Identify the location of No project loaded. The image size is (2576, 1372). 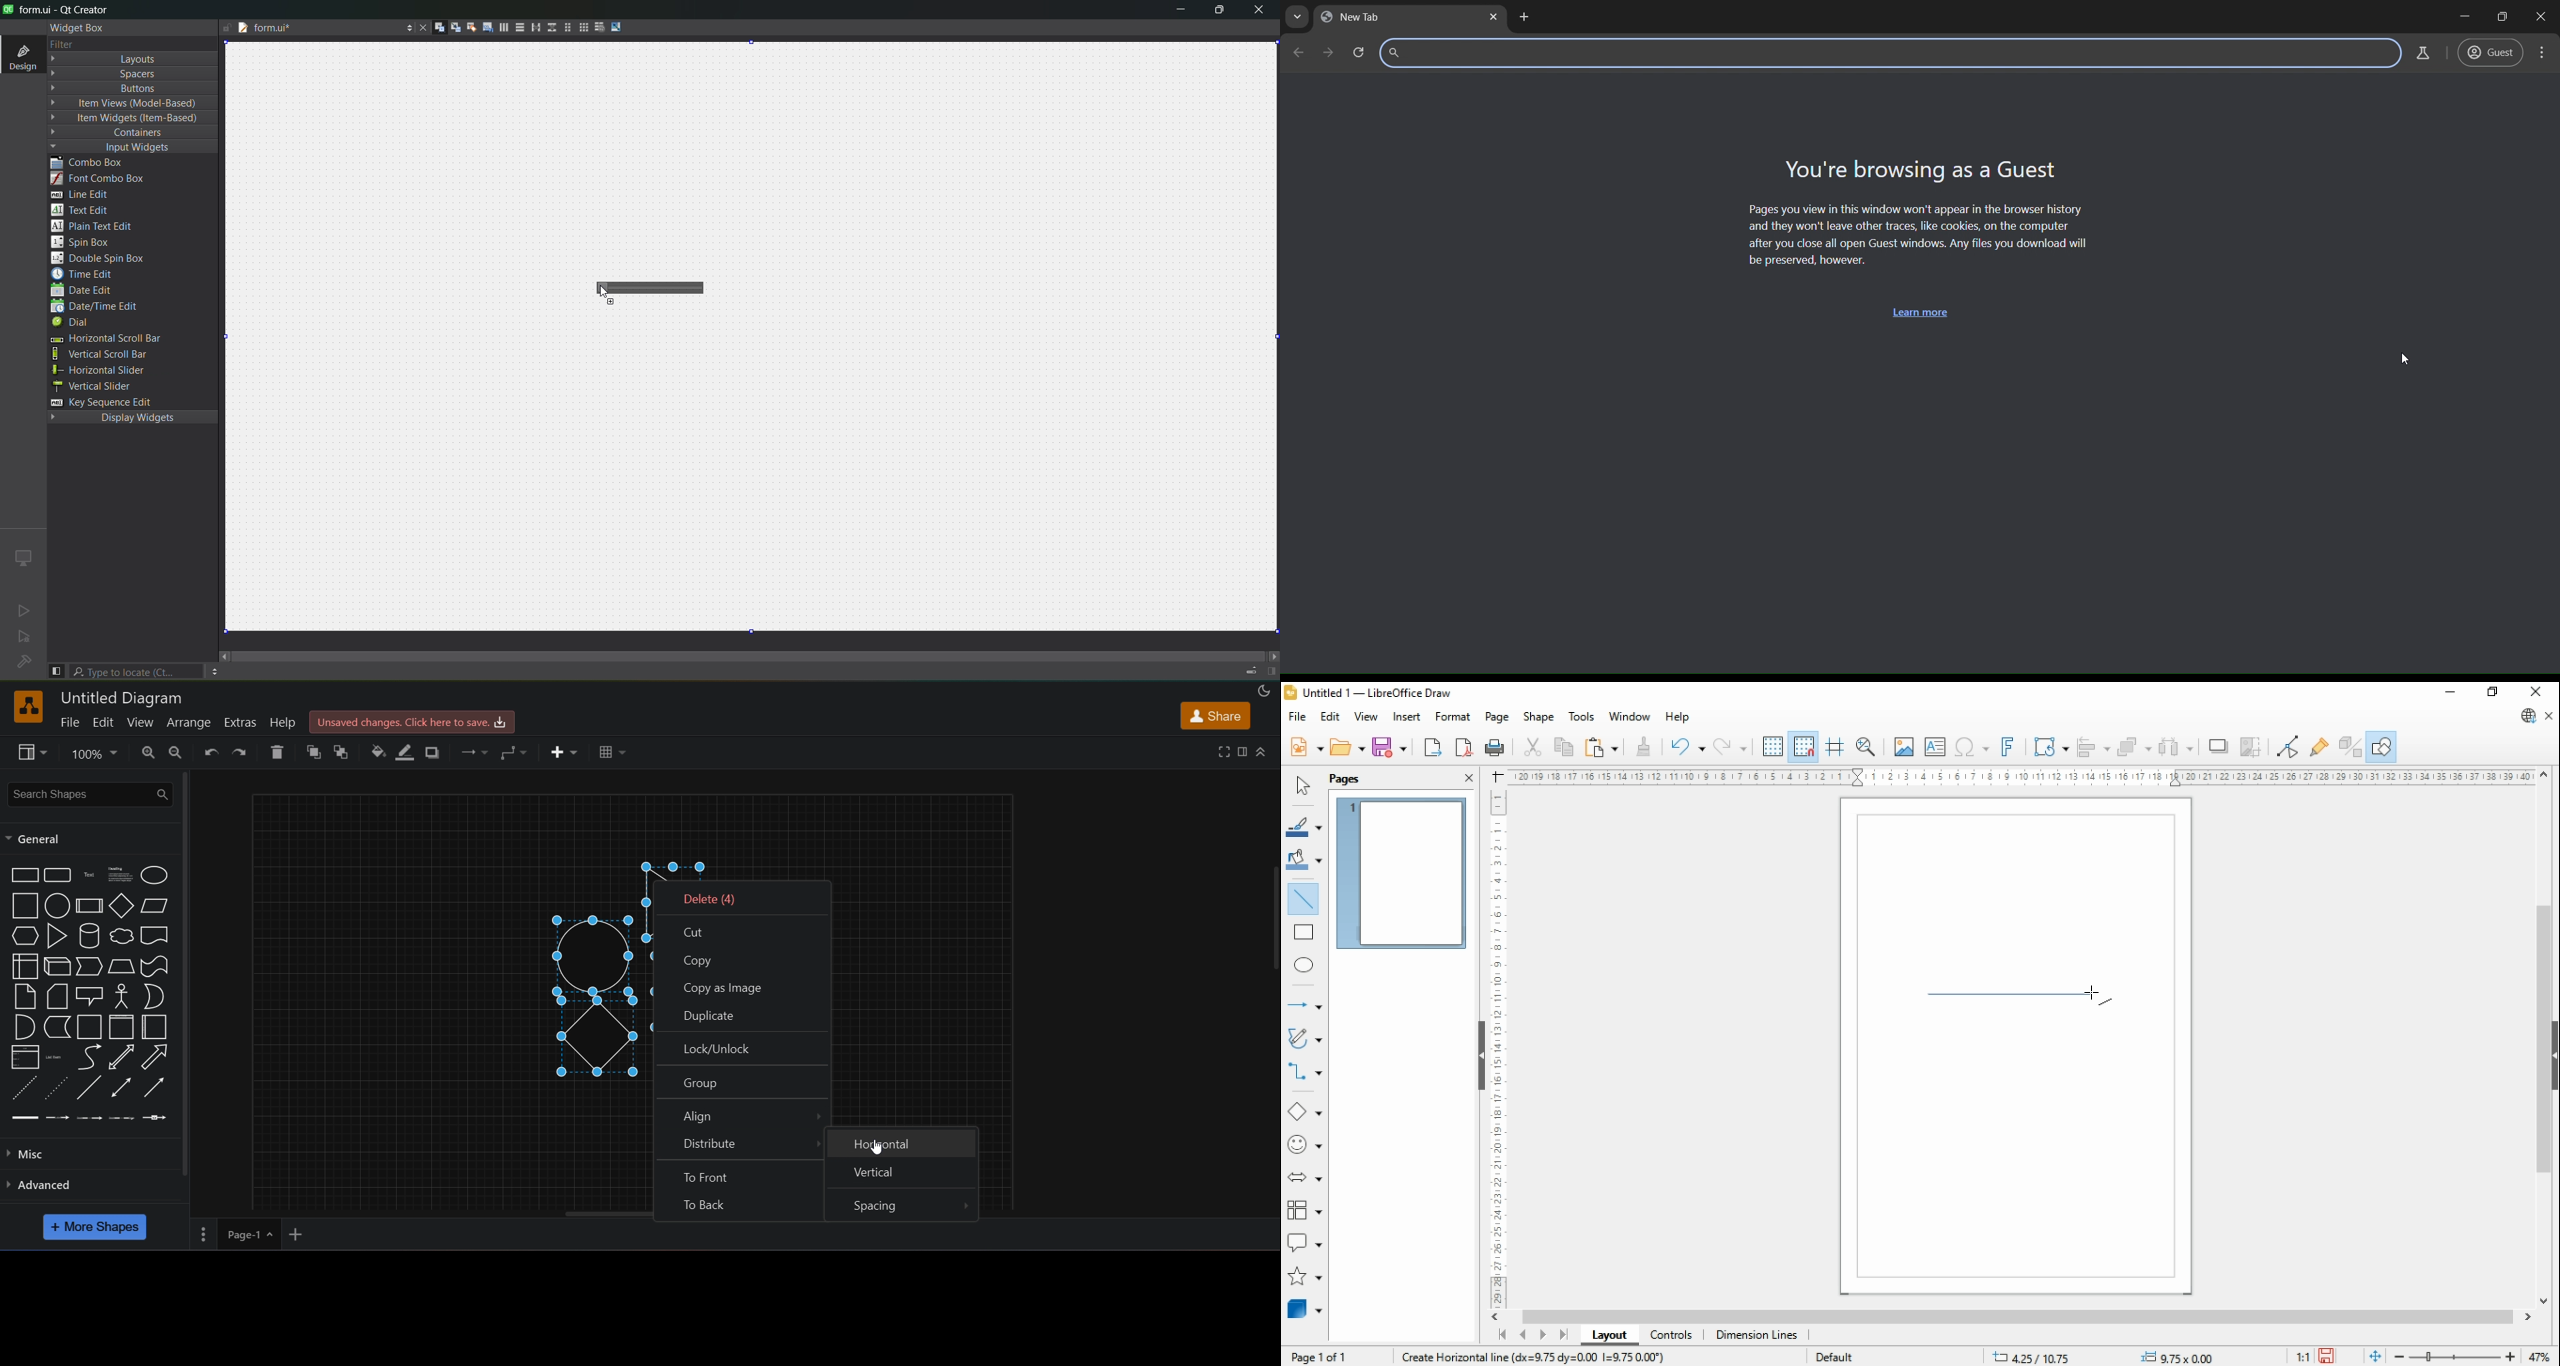
(23, 667).